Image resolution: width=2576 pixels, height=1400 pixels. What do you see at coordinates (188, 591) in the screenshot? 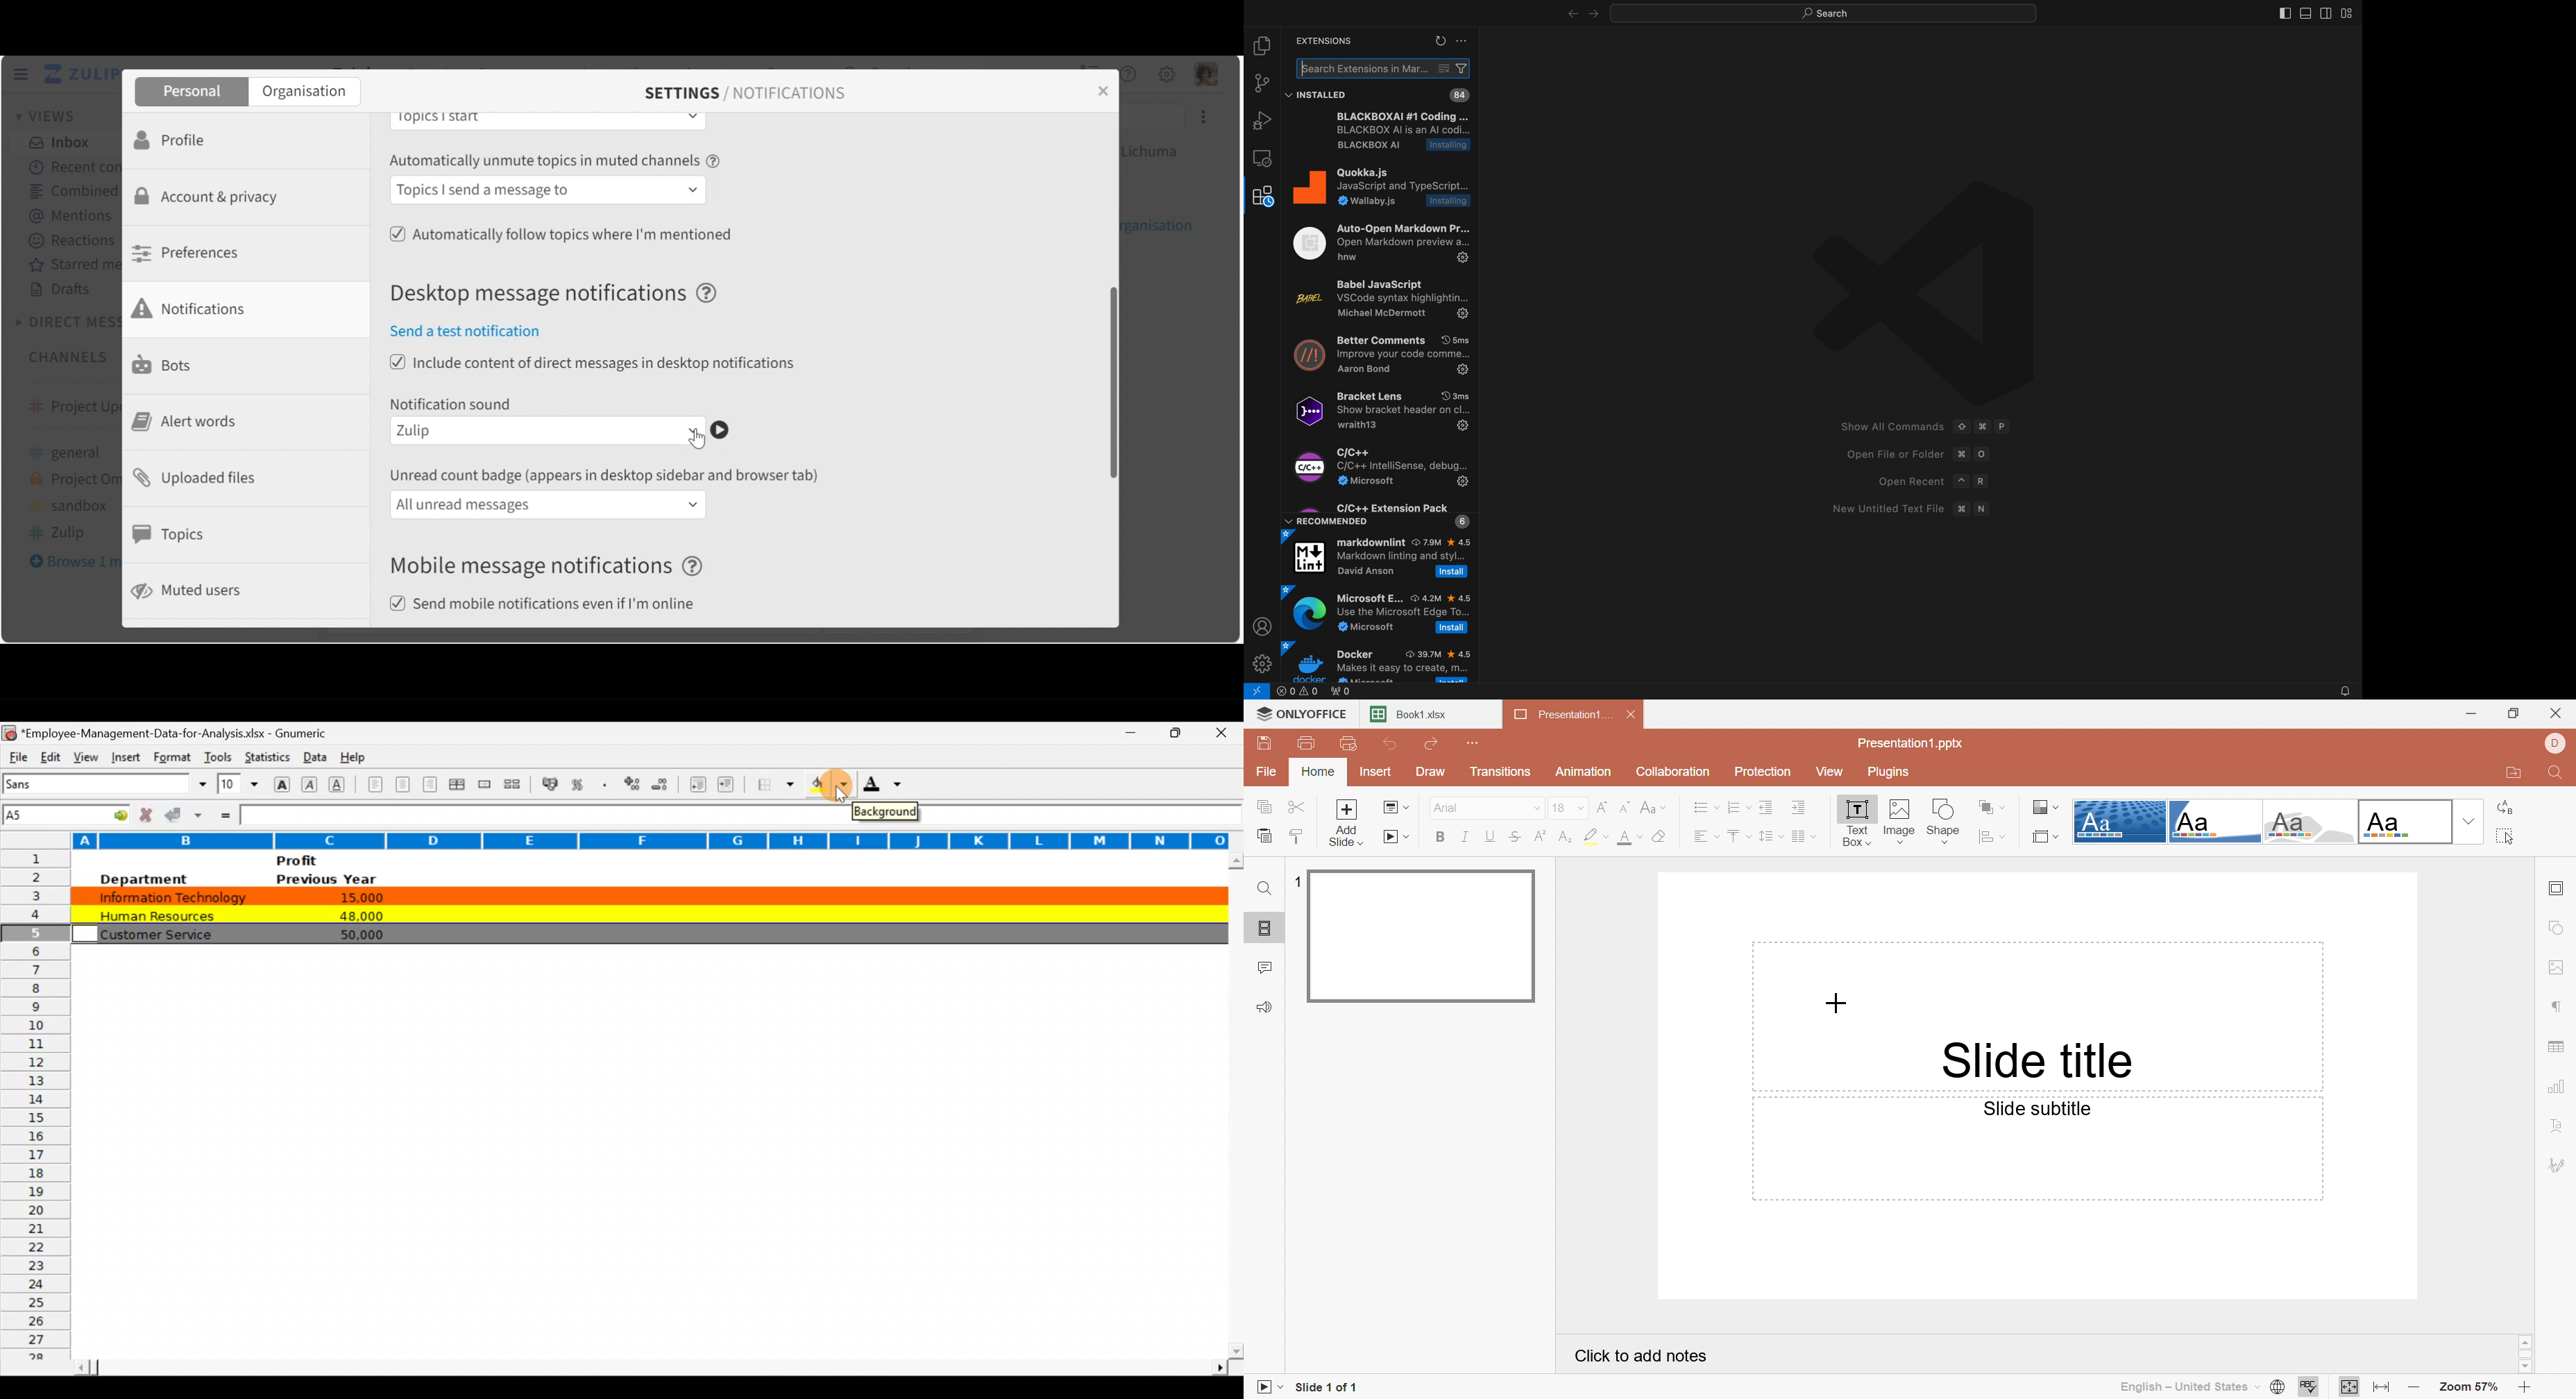
I see `Muted users` at bounding box center [188, 591].